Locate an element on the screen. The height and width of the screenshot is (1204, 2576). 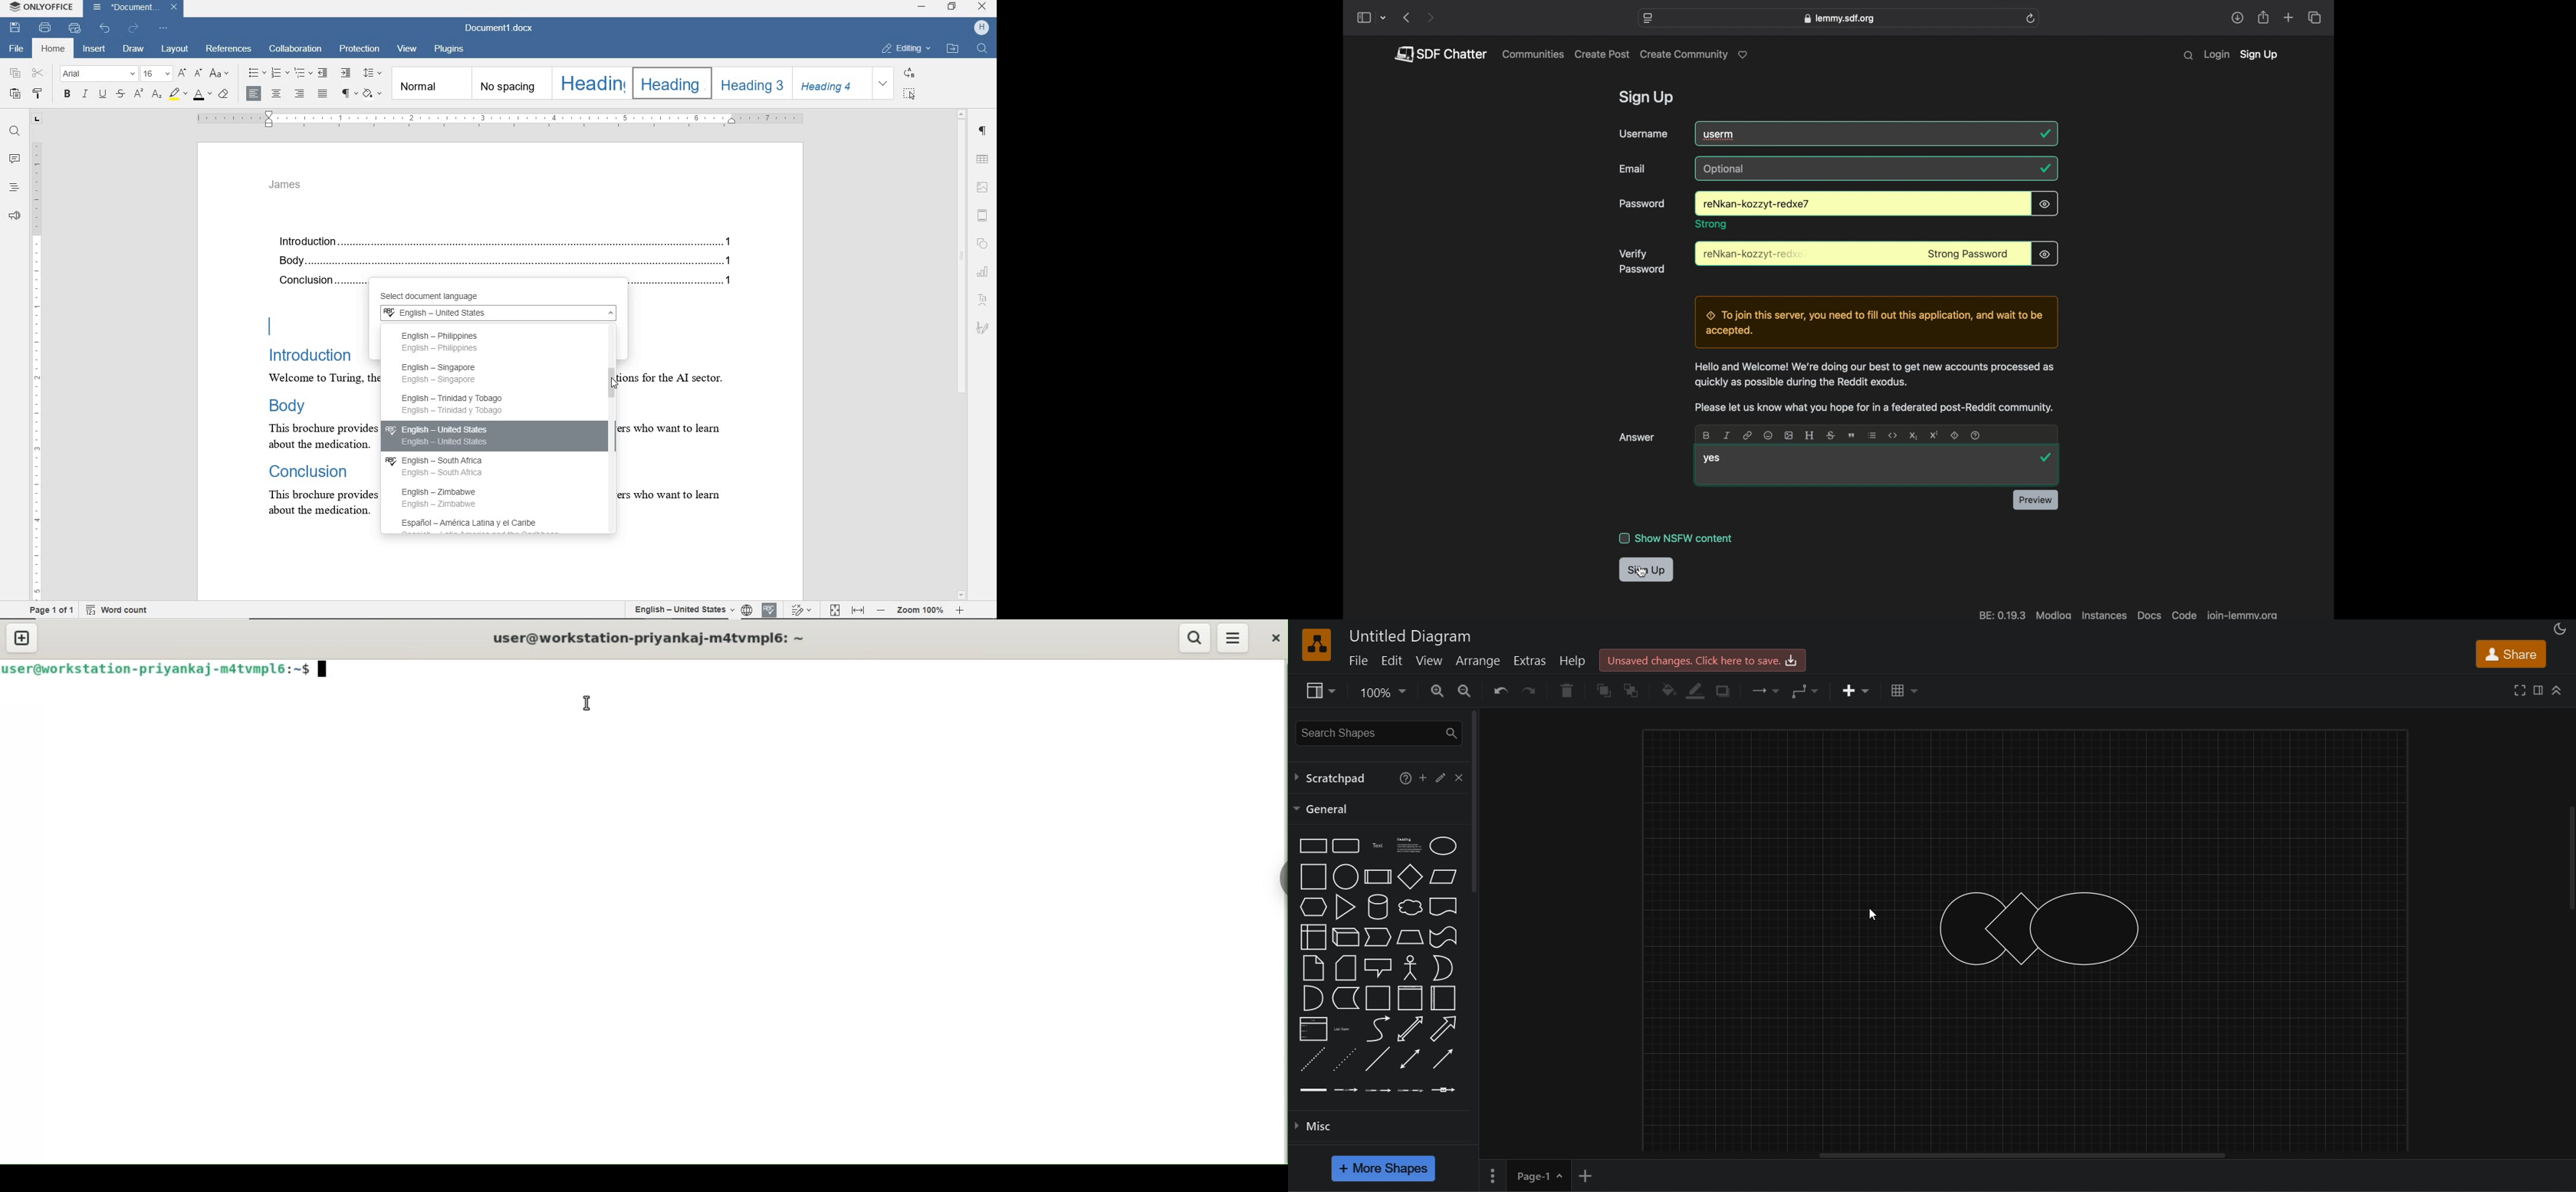
logo is located at coordinates (1315, 644).